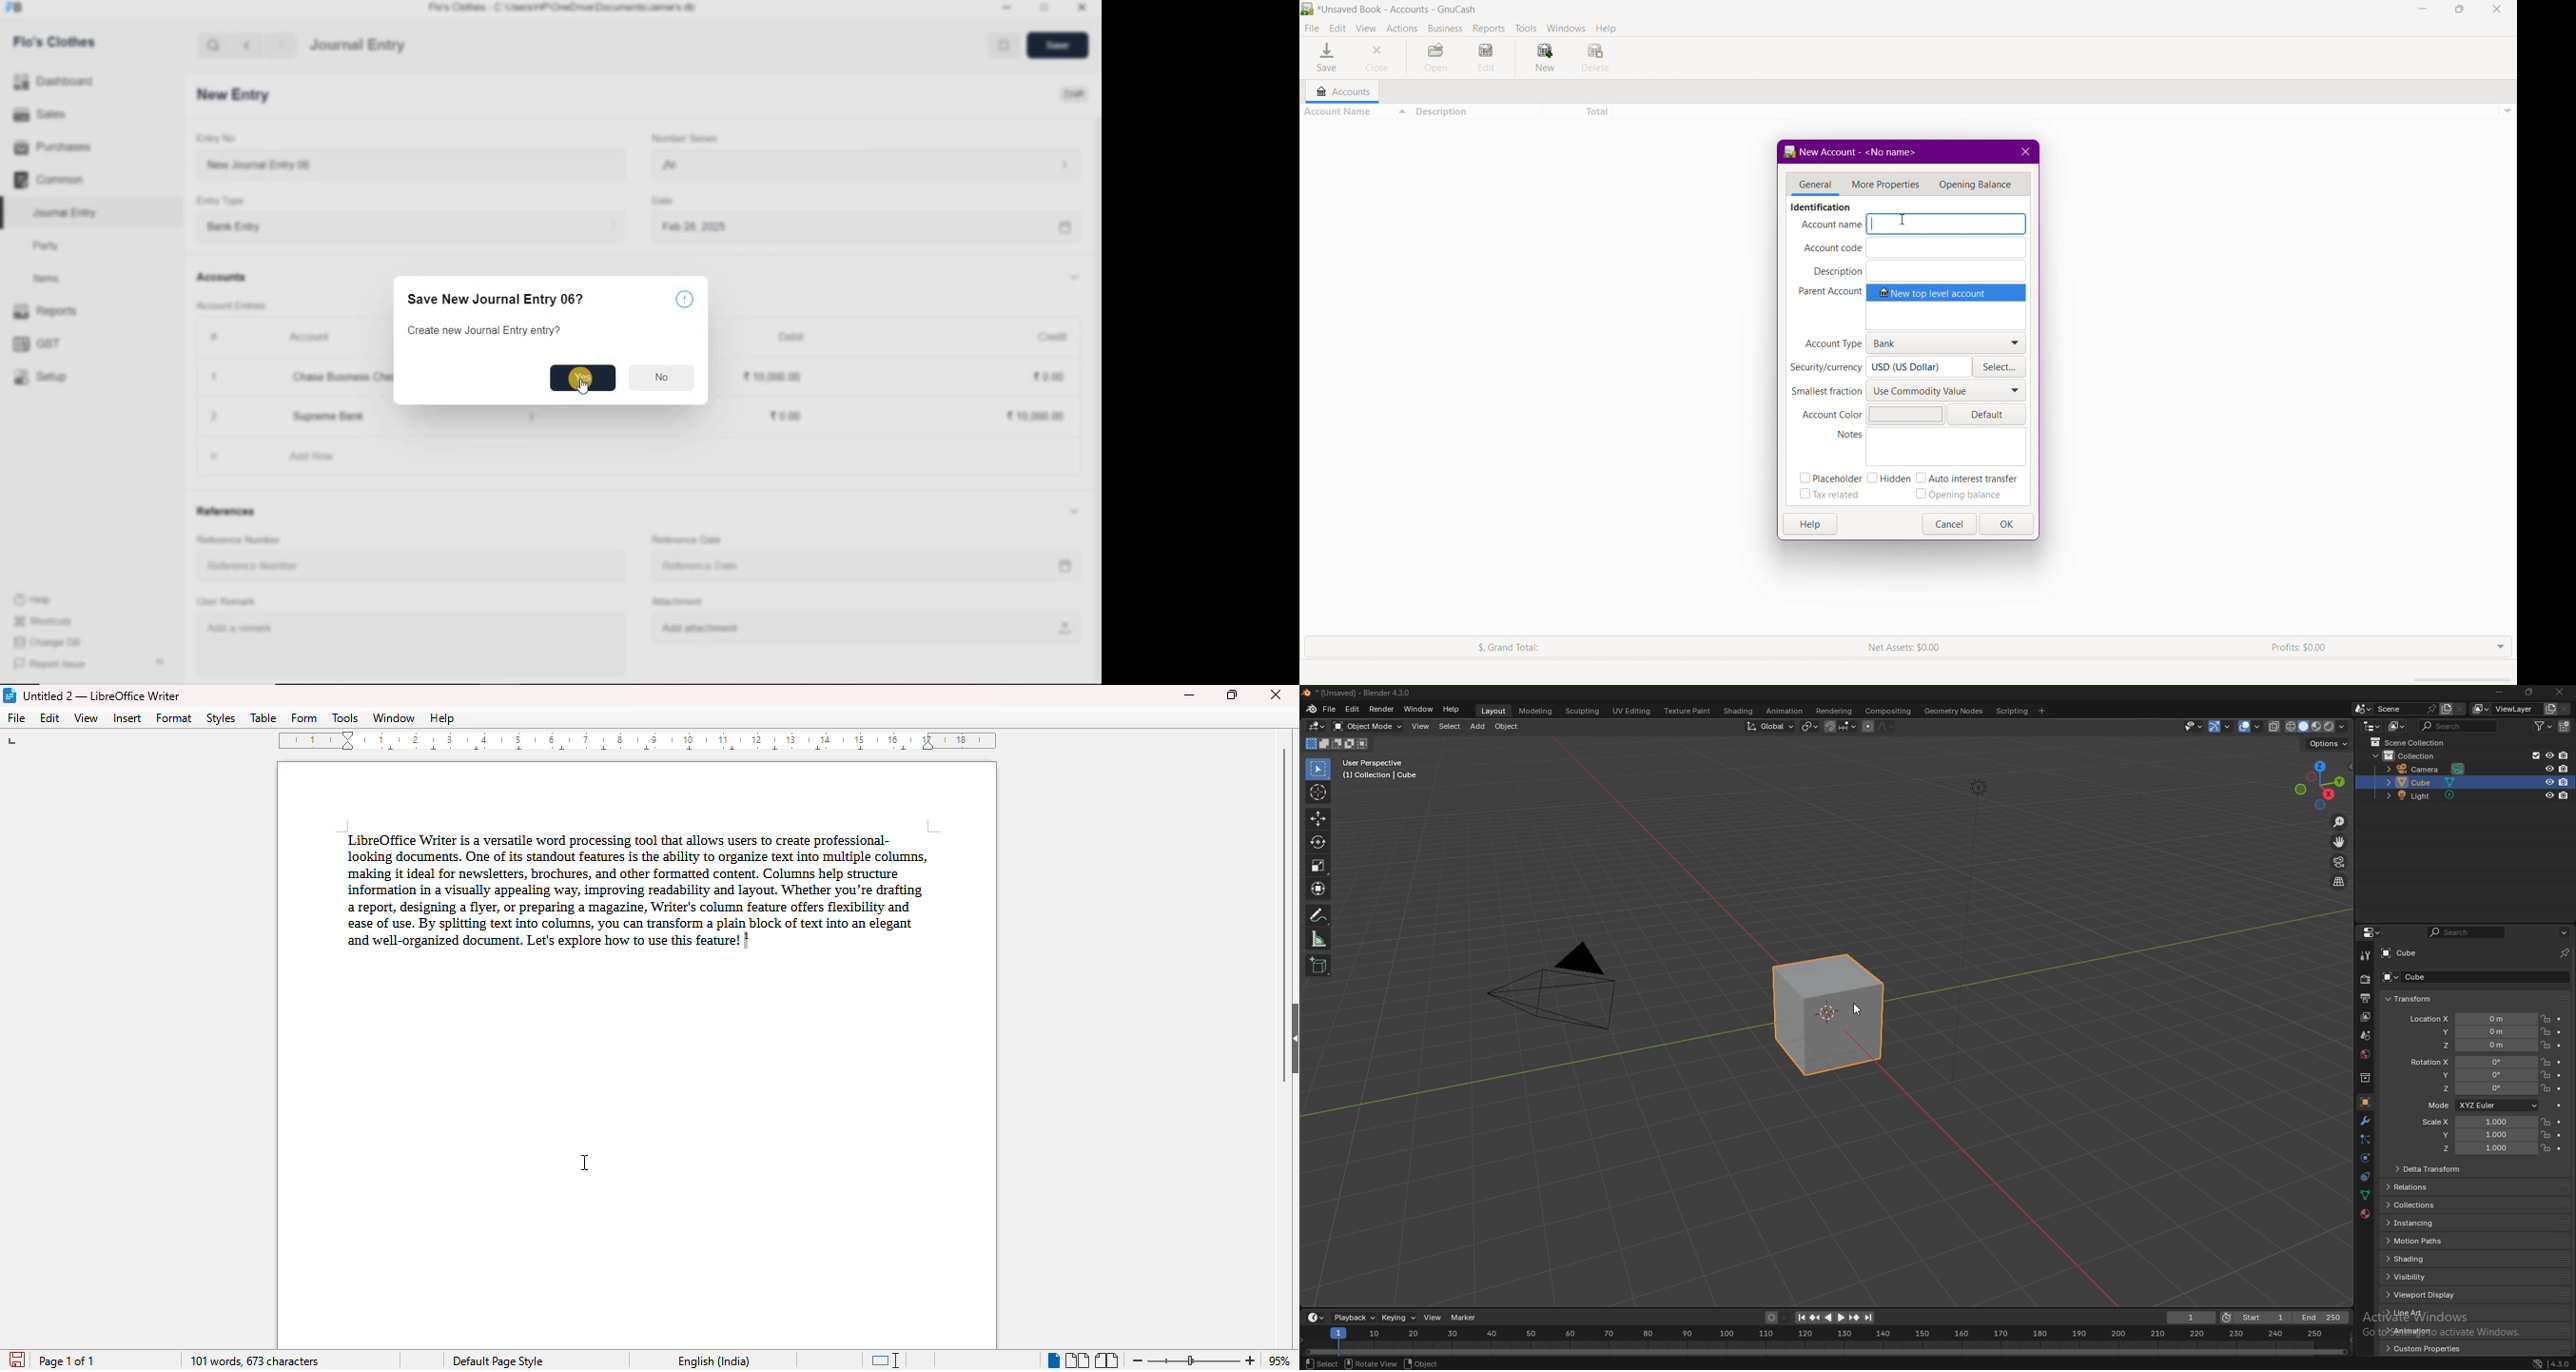 This screenshot has height=1372, width=2576. Describe the element at coordinates (345, 718) in the screenshot. I see `tools` at that location.